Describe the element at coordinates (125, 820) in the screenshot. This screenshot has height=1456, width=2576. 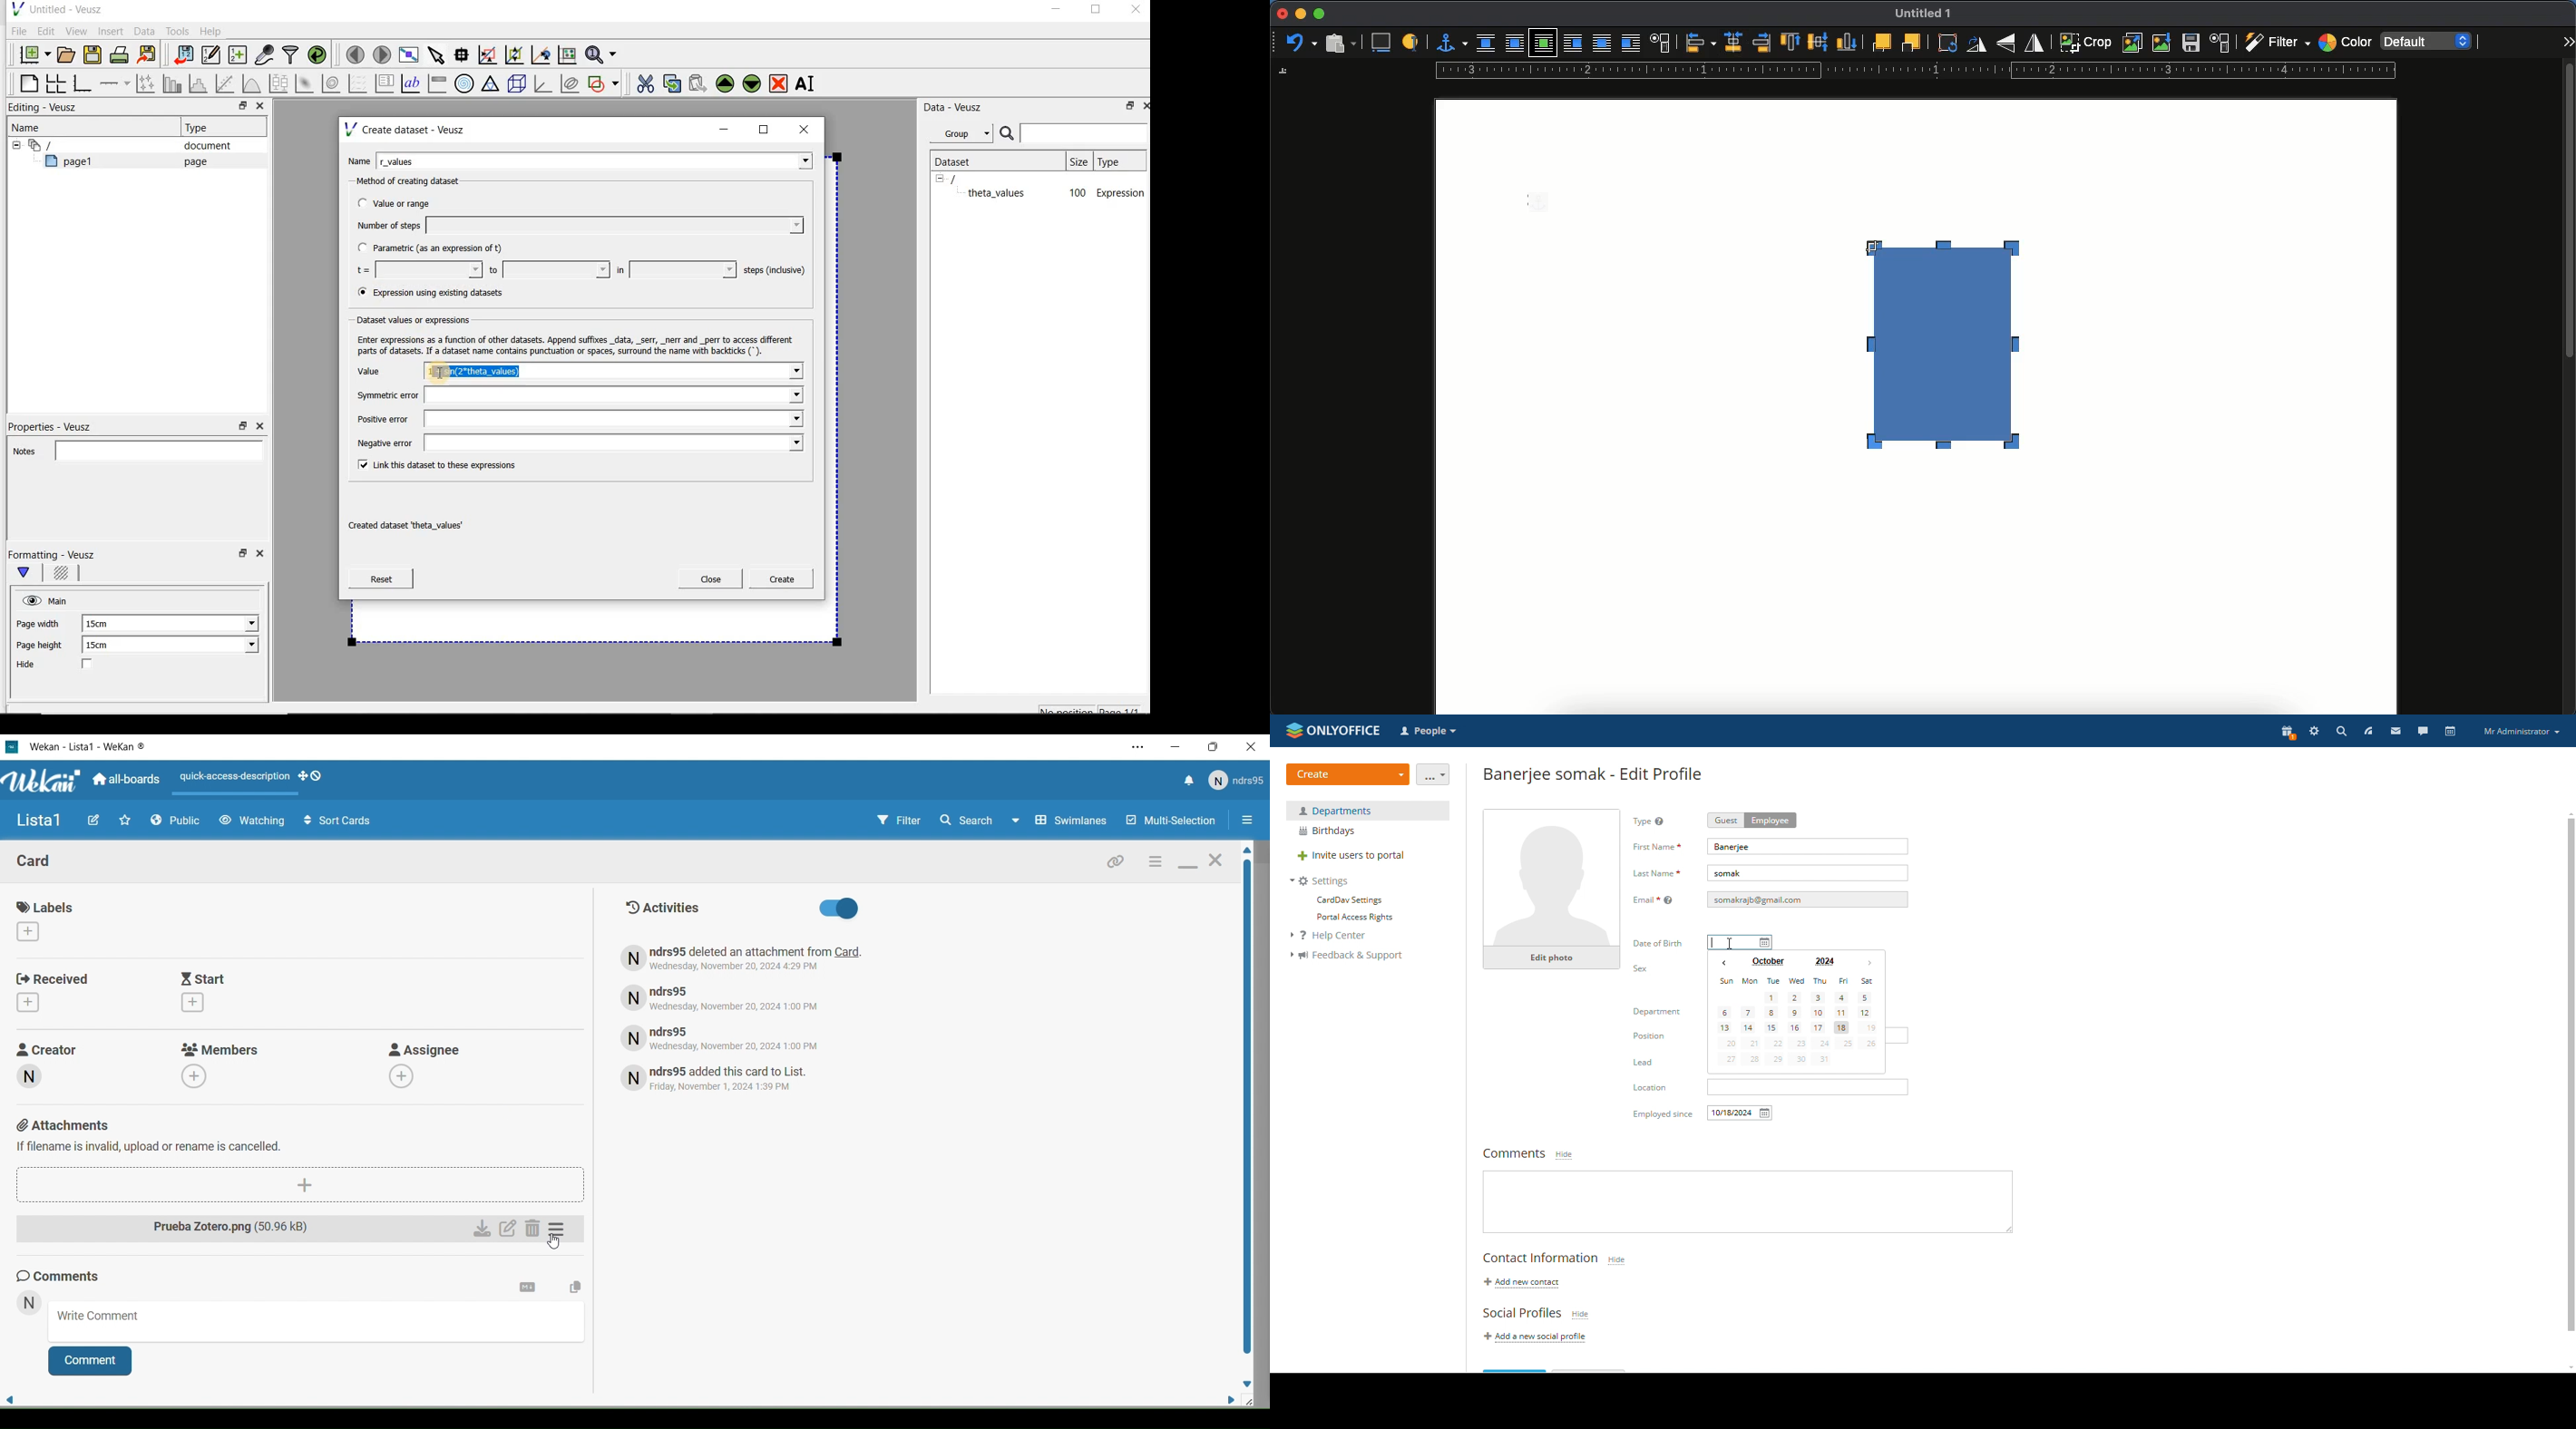
I see `Favorites` at that location.